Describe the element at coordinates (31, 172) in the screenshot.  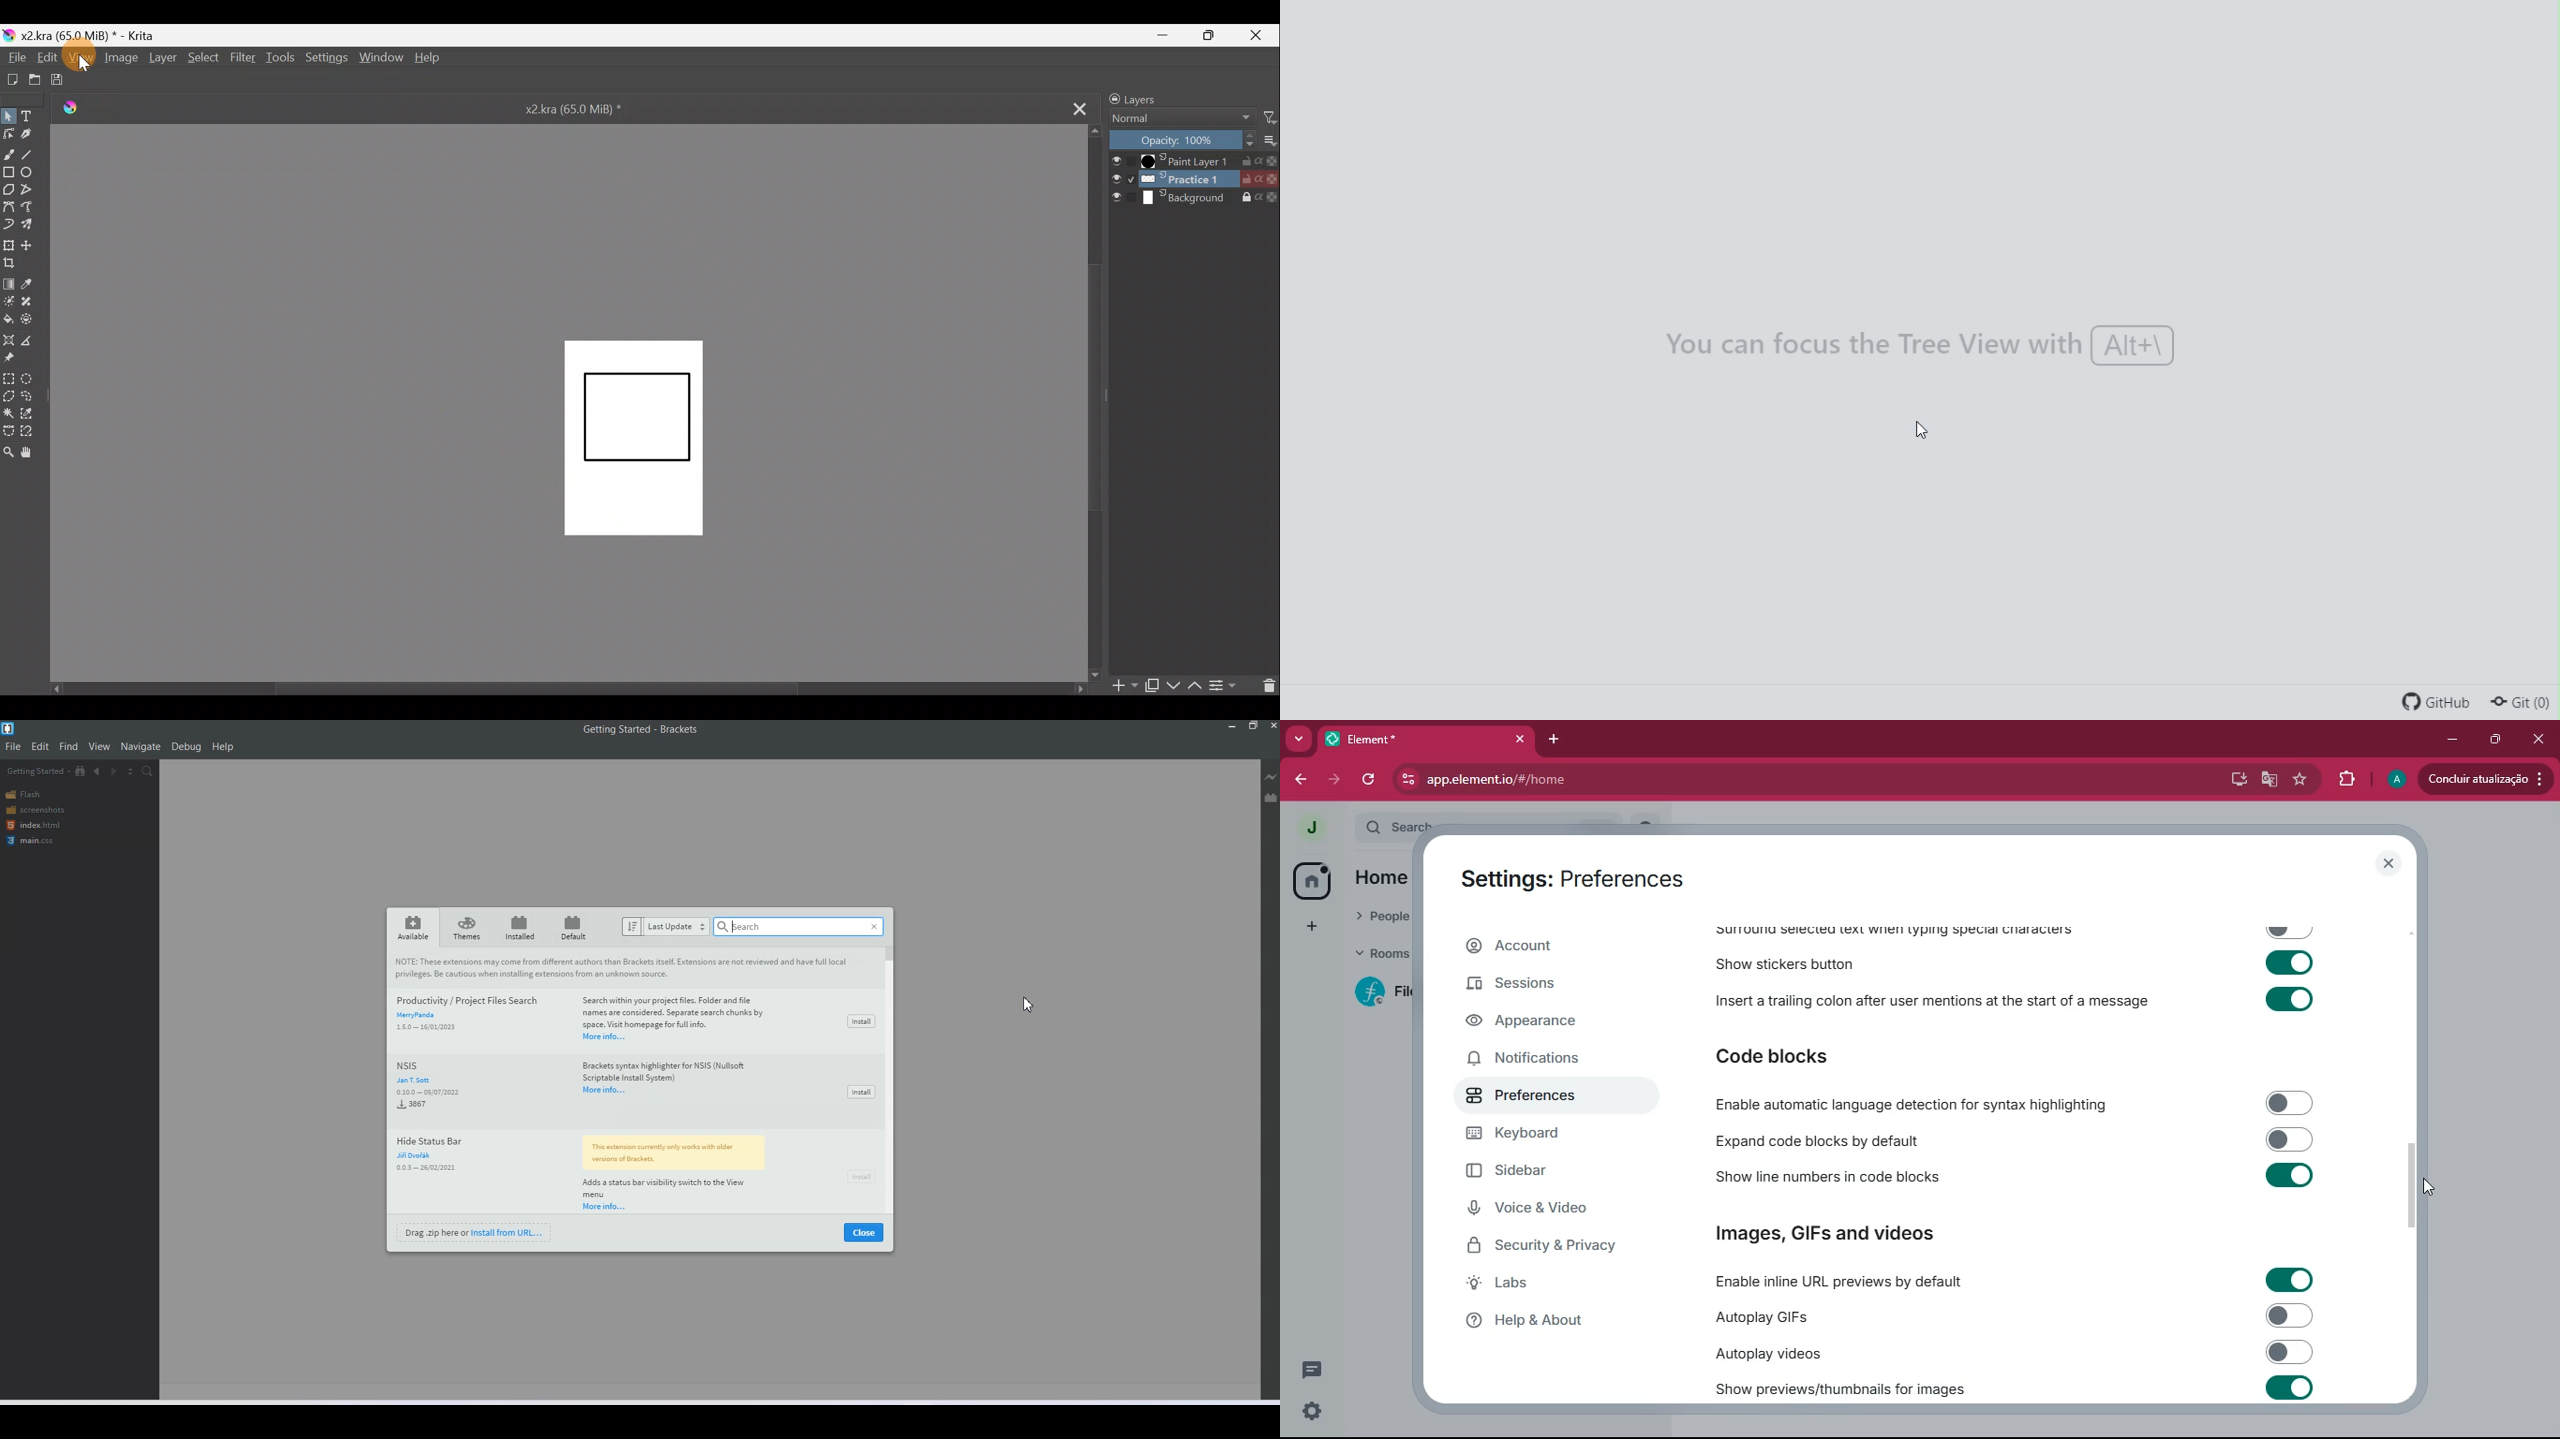
I see `Ellipse tool` at that location.